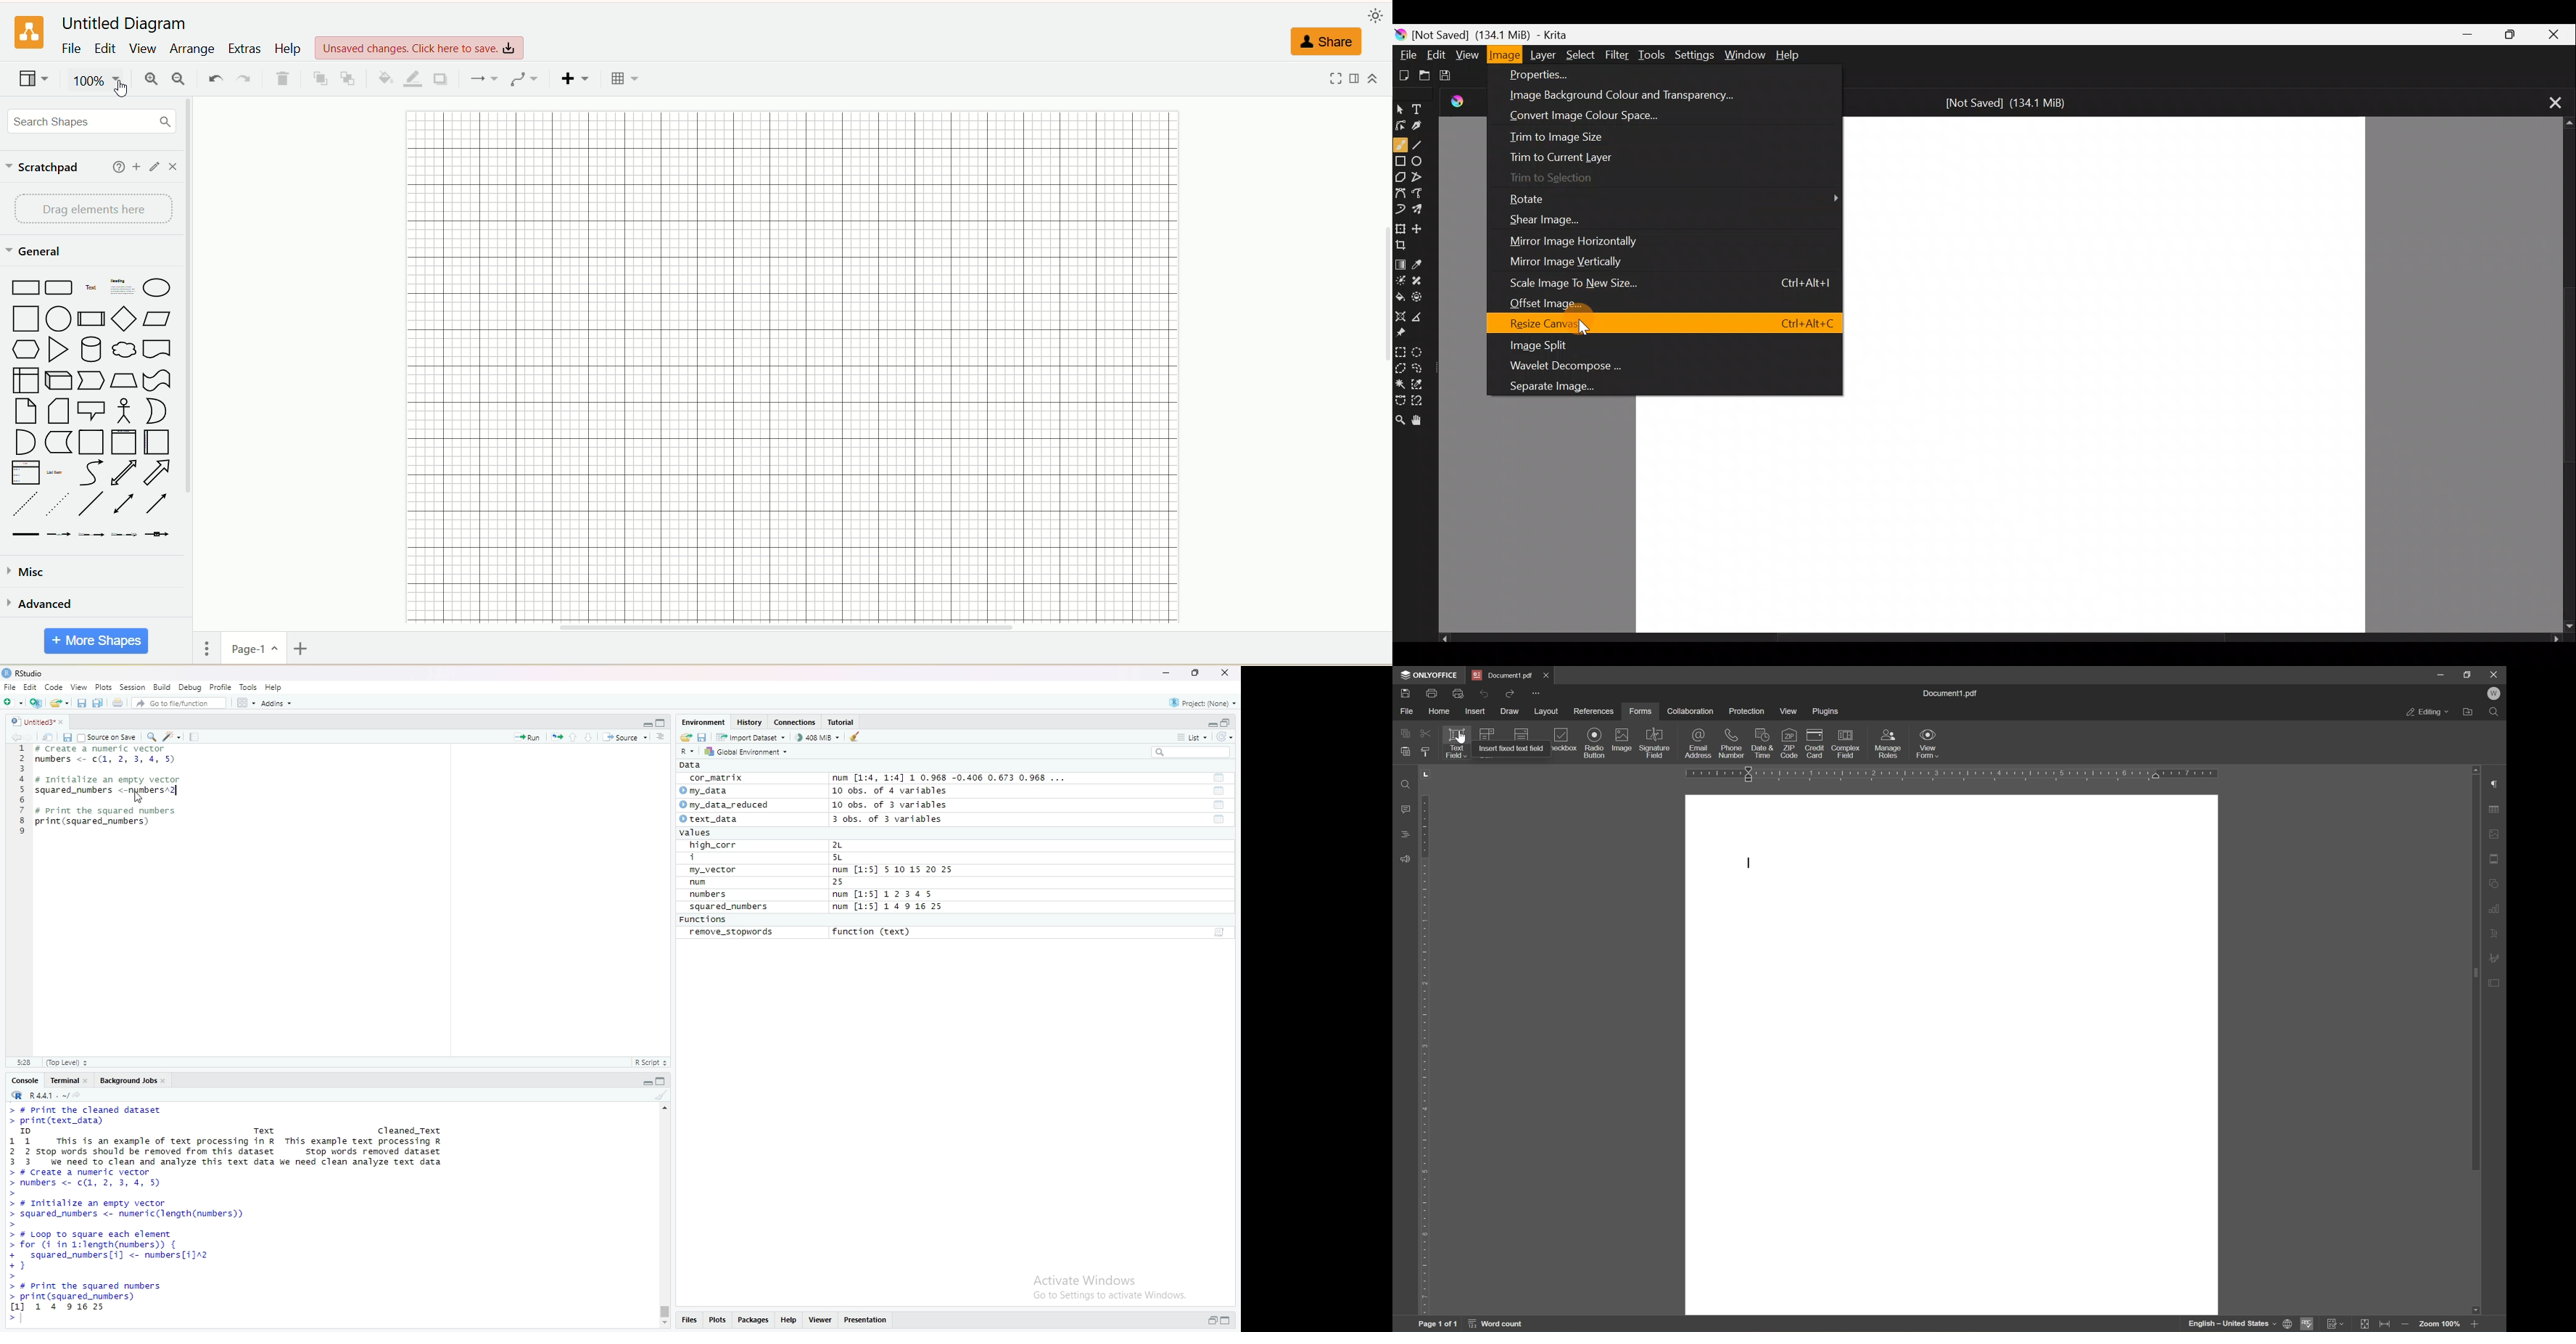 Image resolution: width=2576 pixels, height=1344 pixels. Describe the element at coordinates (703, 722) in the screenshot. I see `Environment` at that location.